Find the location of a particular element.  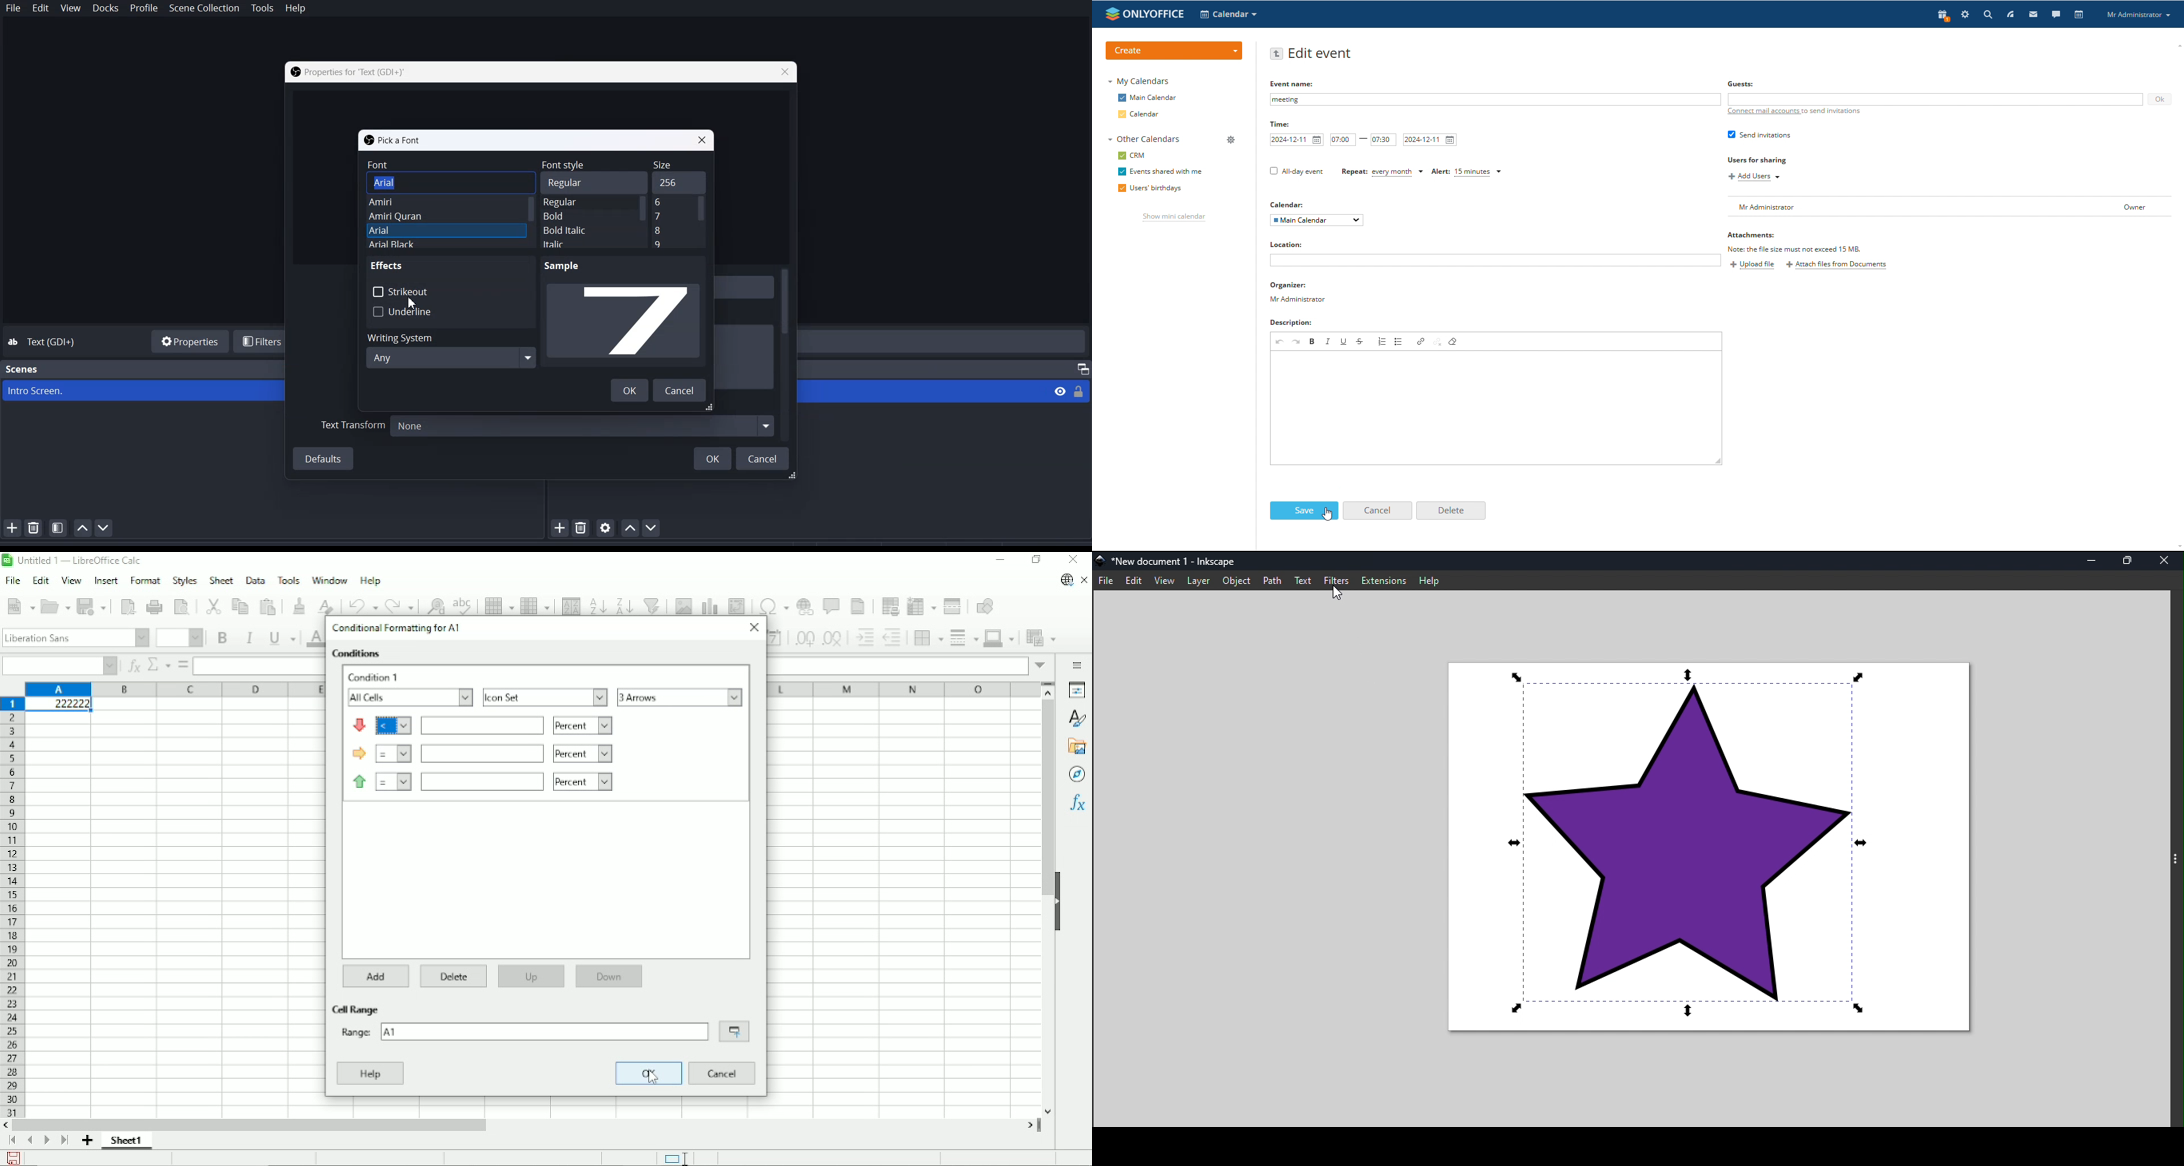

OK is located at coordinates (712, 457).